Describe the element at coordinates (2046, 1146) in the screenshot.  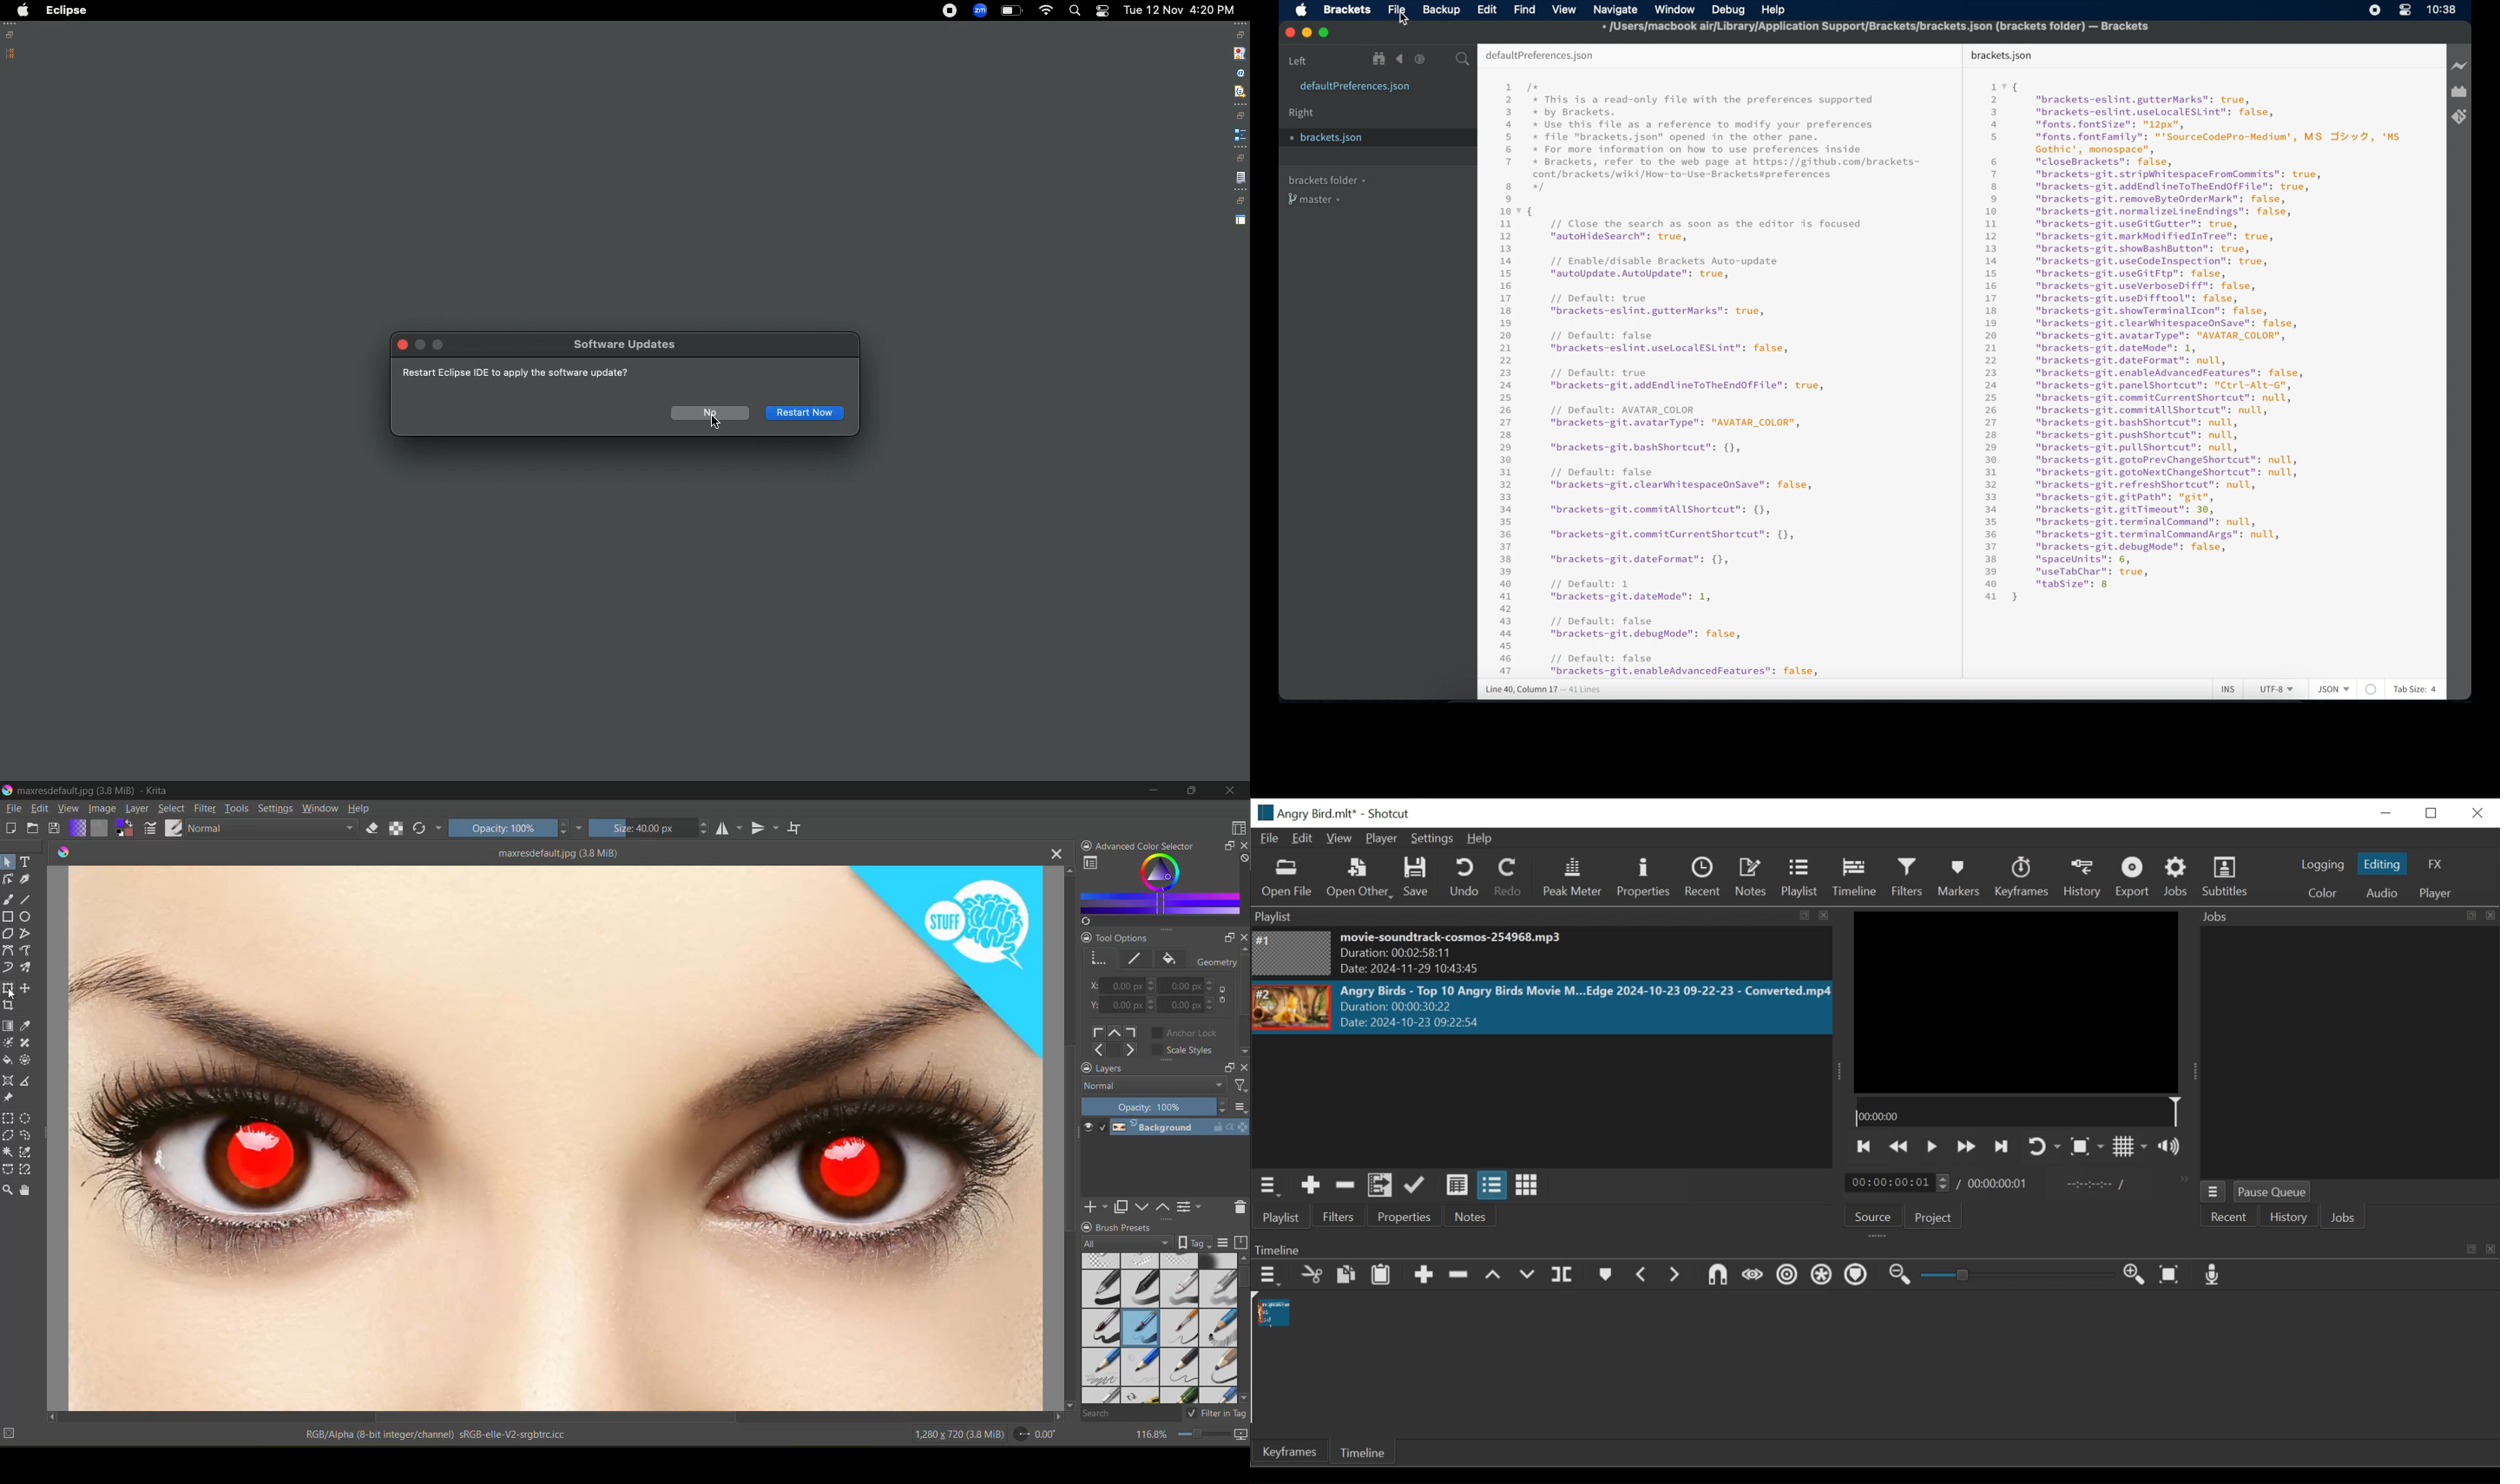
I see `Toggle on ` at that location.